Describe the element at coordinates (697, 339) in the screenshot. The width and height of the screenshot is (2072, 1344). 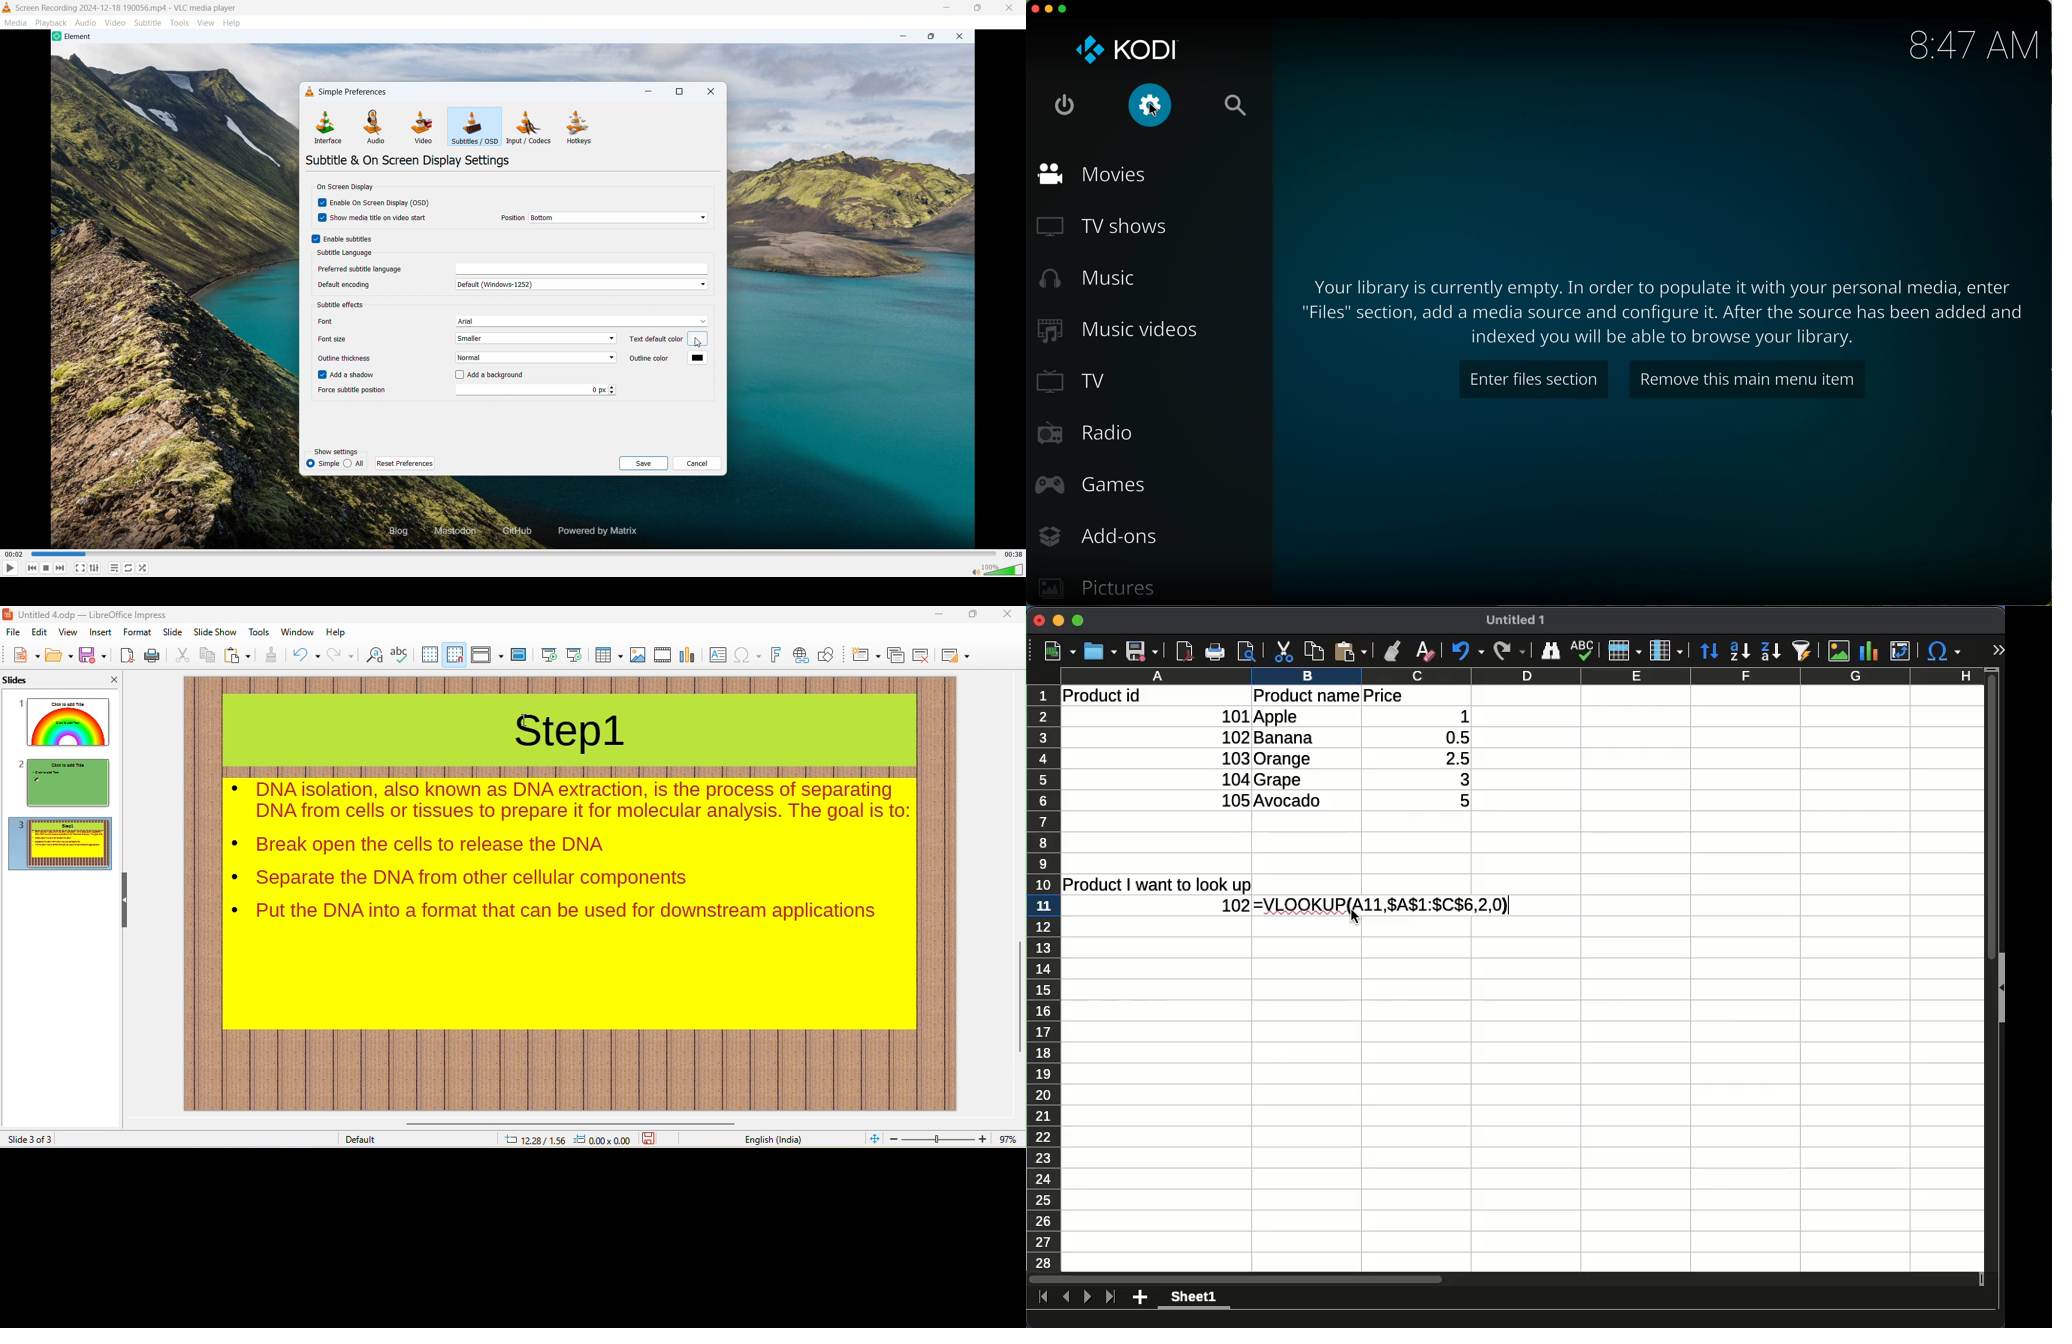
I see `Select default text colour ` at that location.